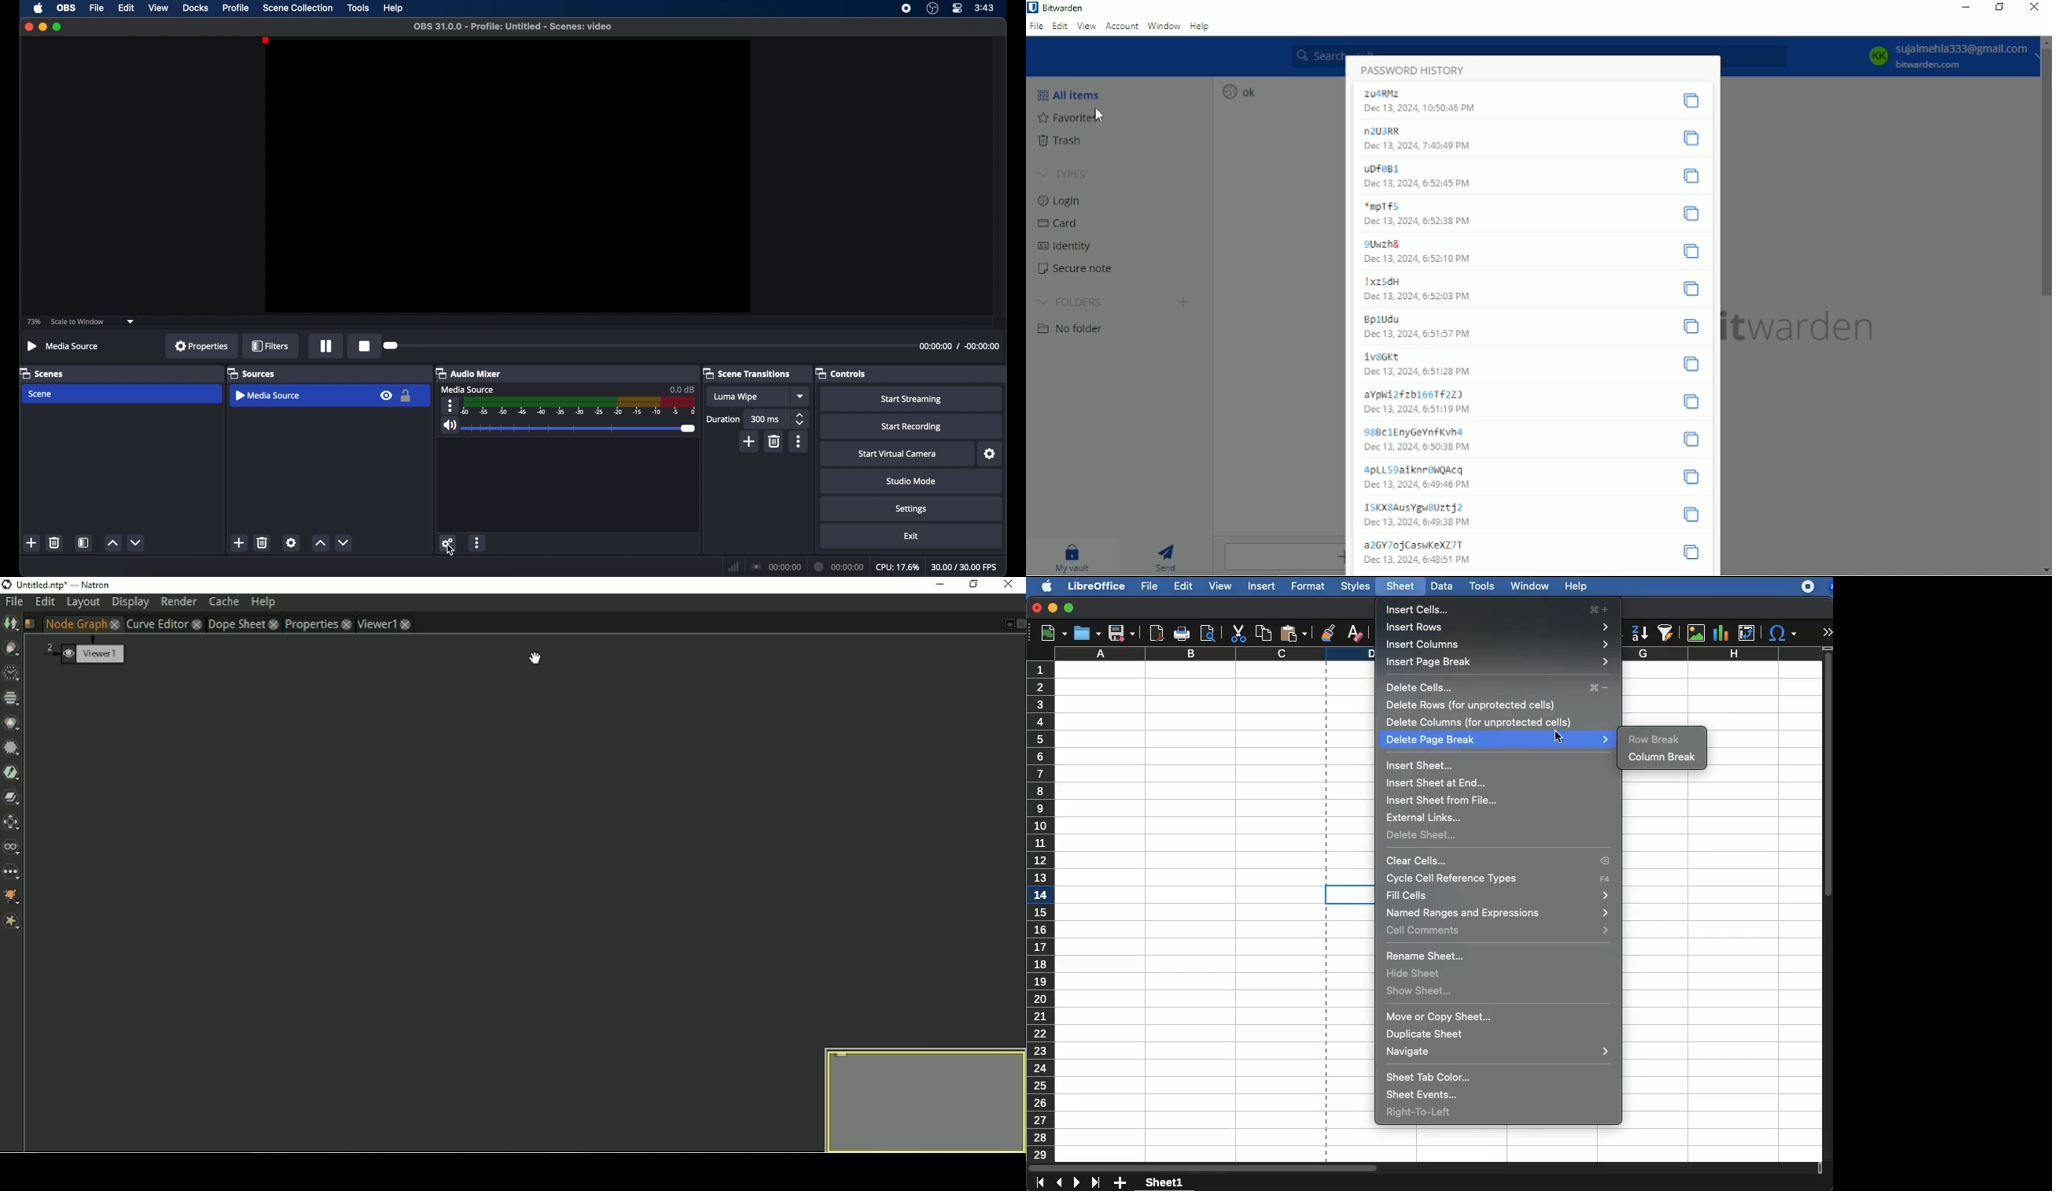  Describe the element at coordinates (913, 537) in the screenshot. I see `exit` at that location.